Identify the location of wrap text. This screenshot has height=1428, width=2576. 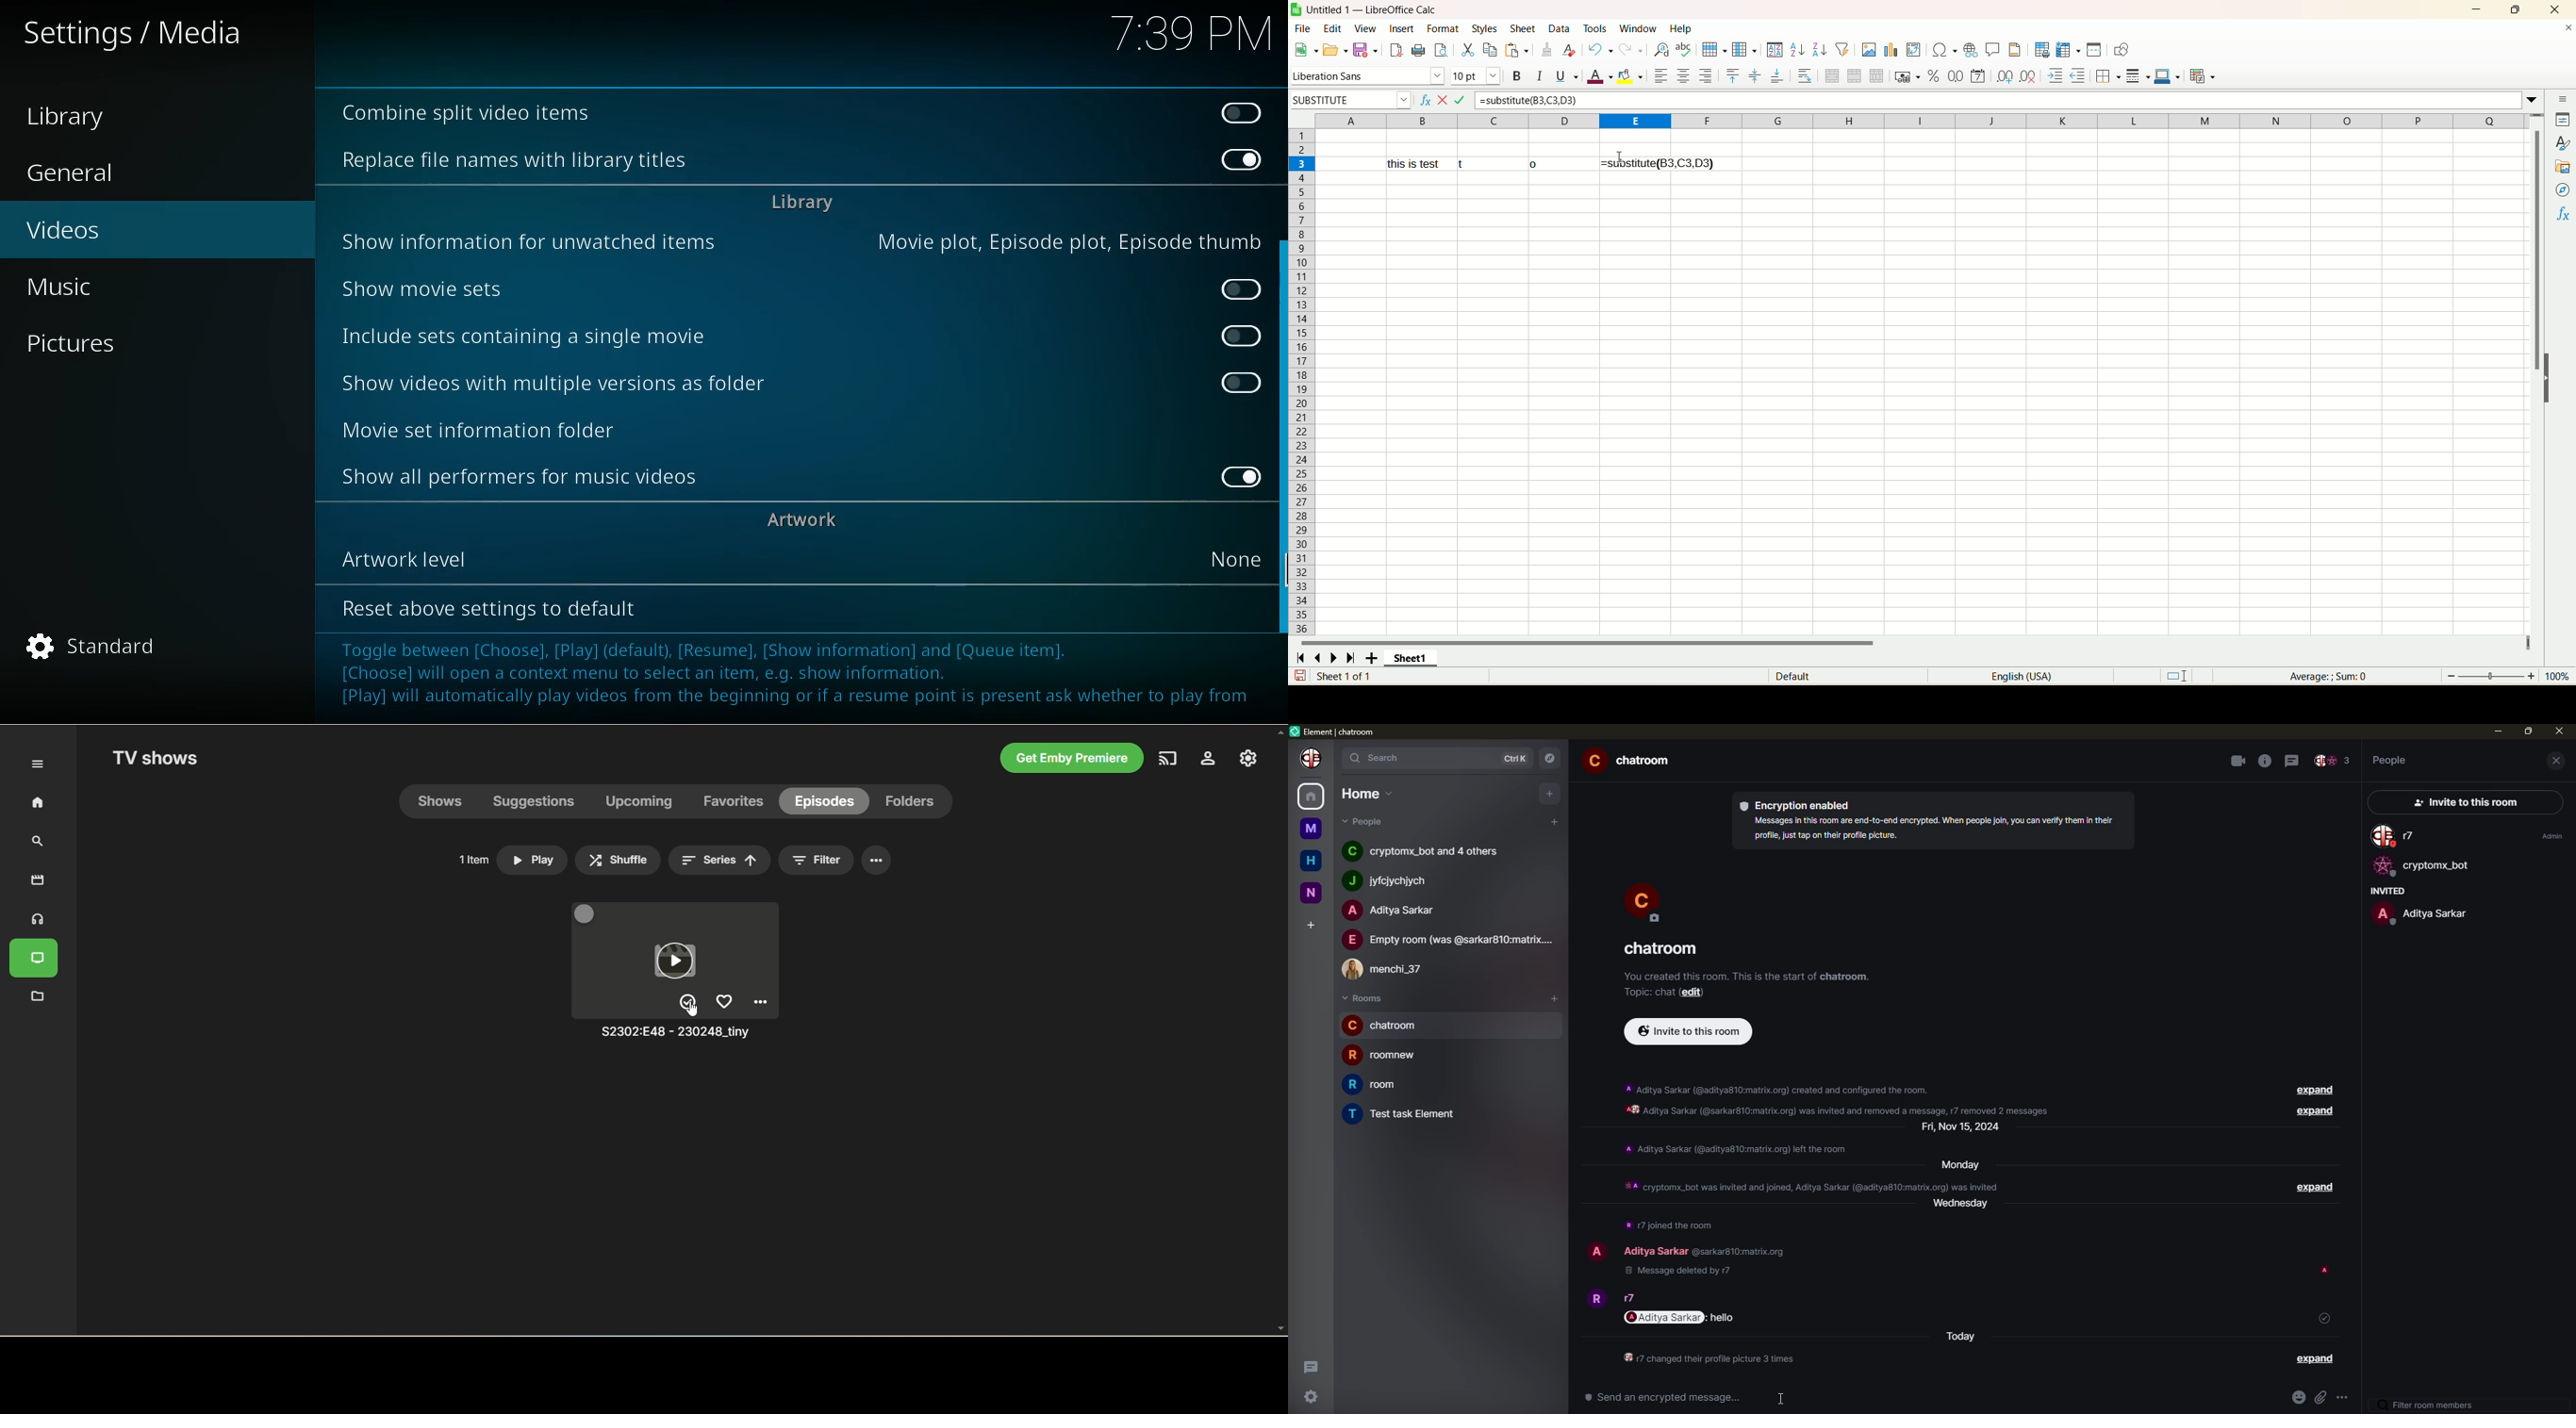
(1805, 76).